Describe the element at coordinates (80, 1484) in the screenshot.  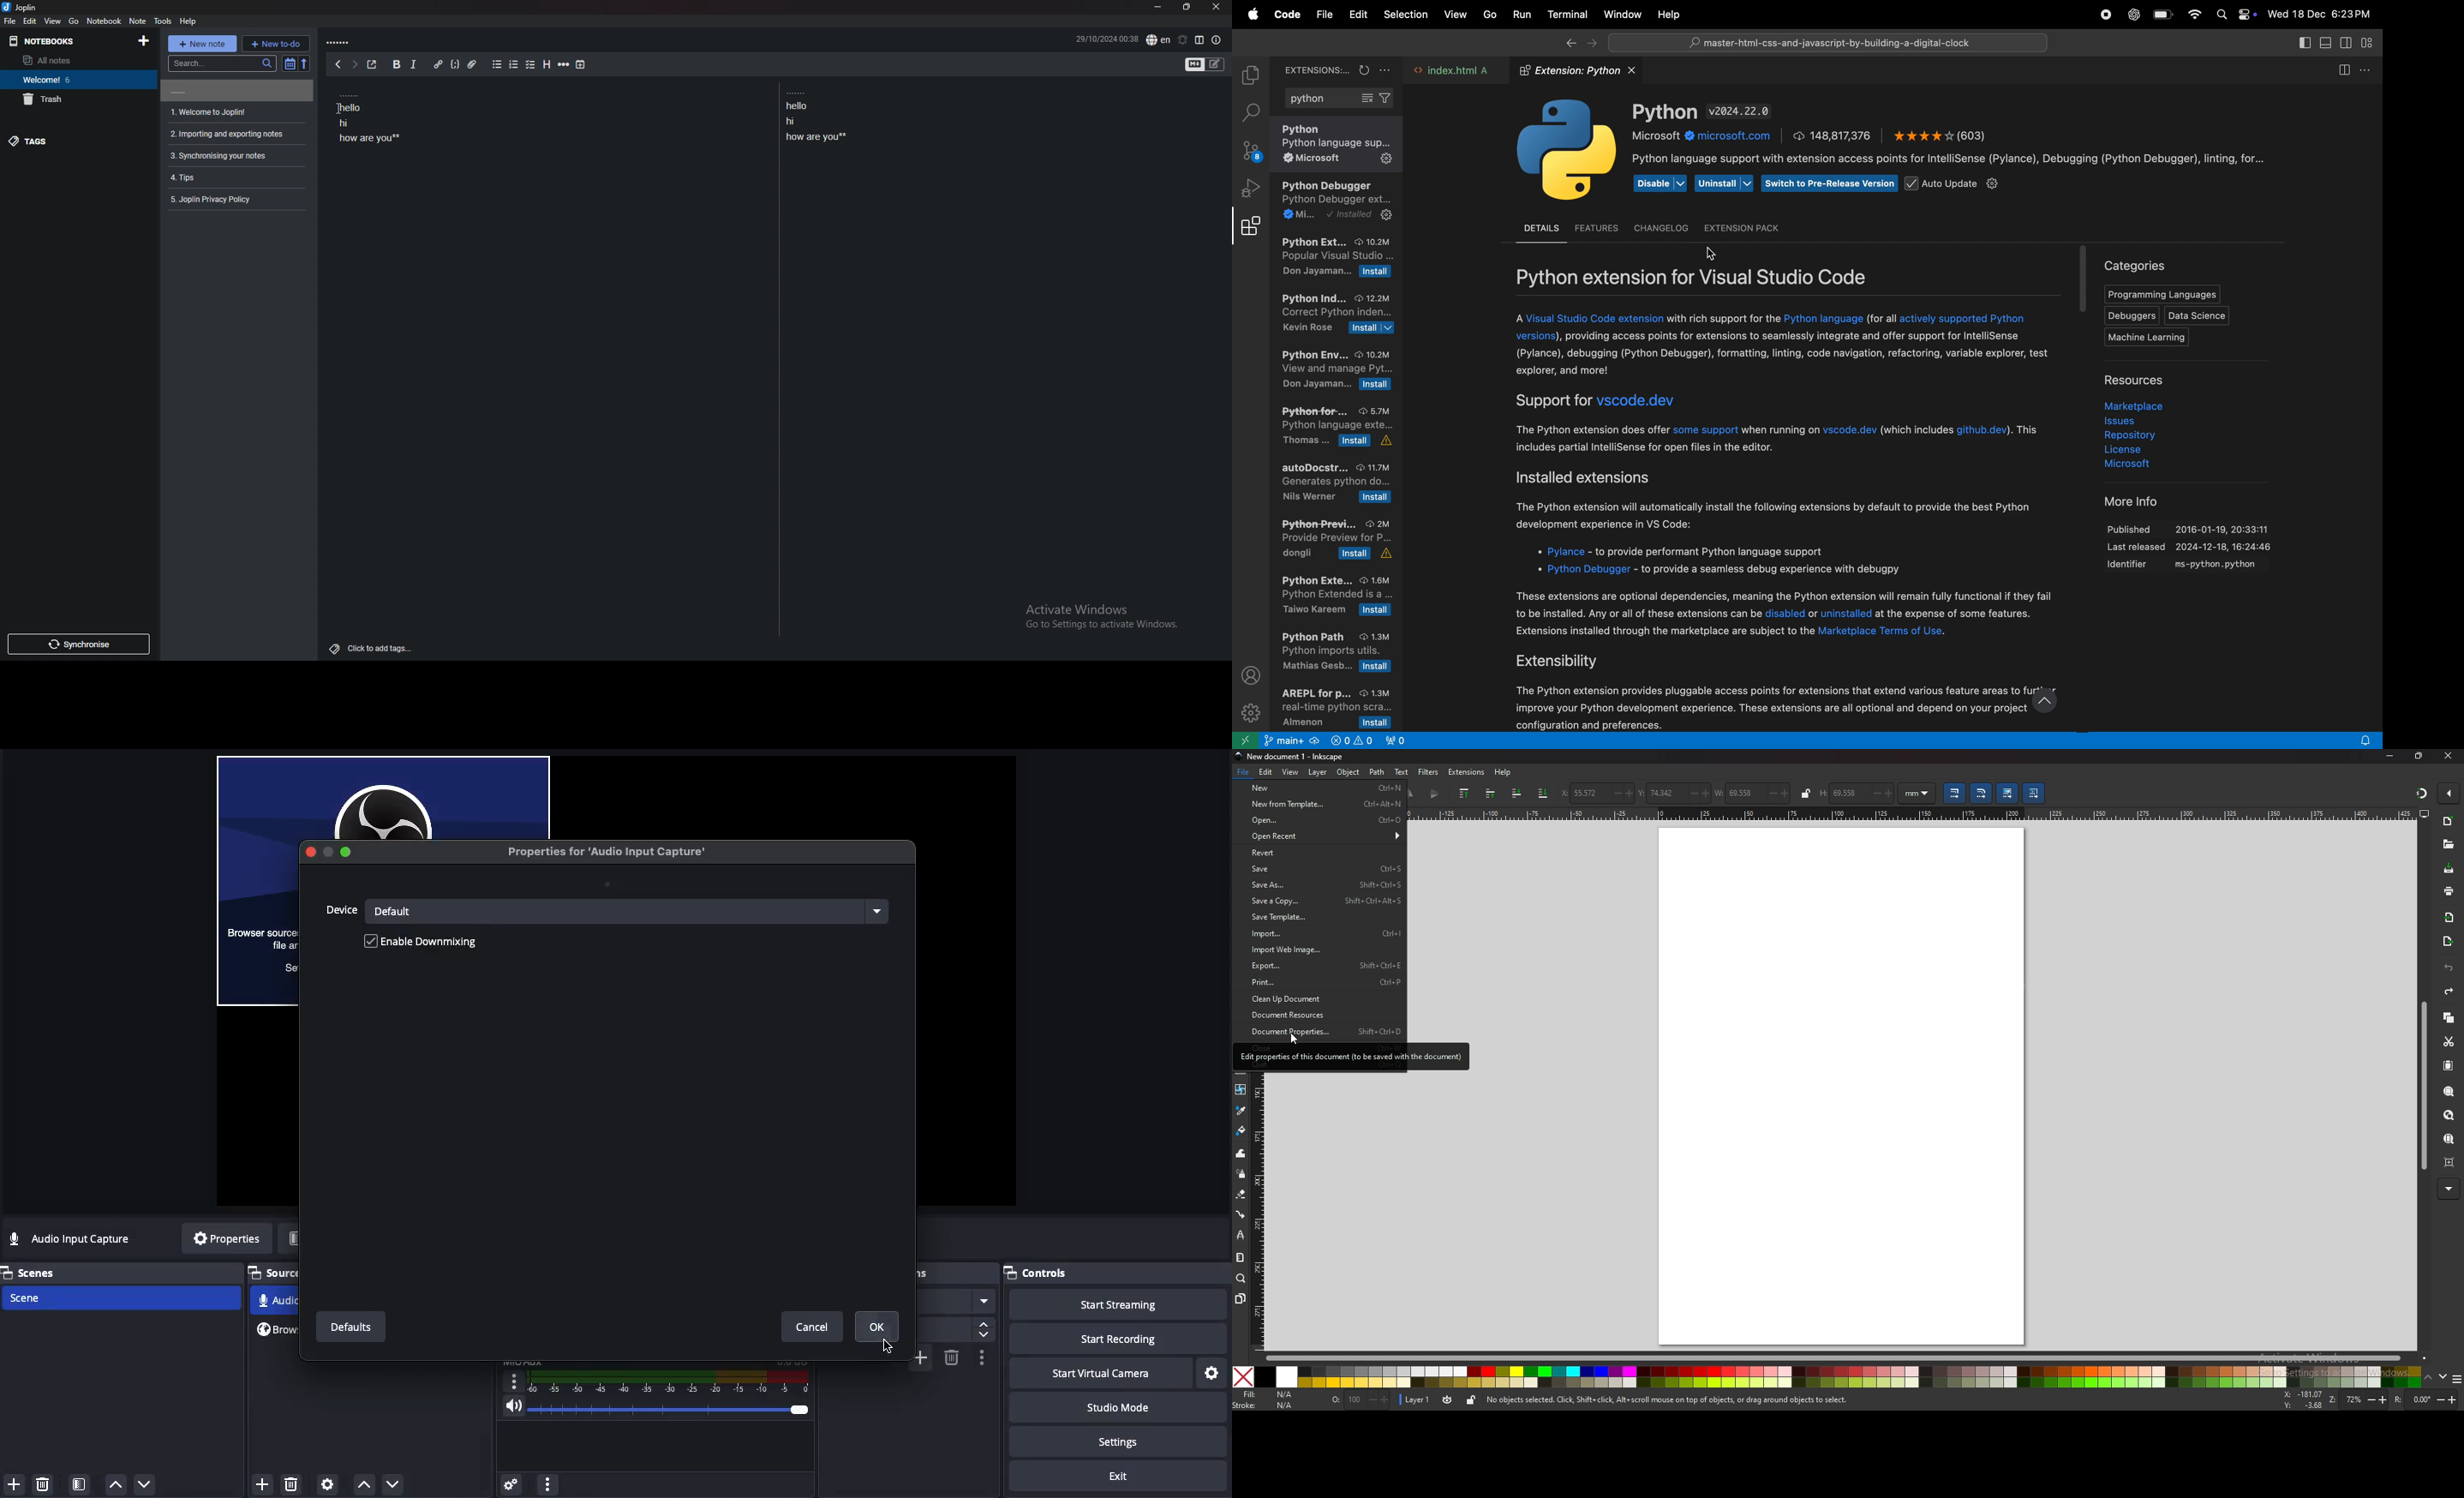
I see `Scene filter` at that location.